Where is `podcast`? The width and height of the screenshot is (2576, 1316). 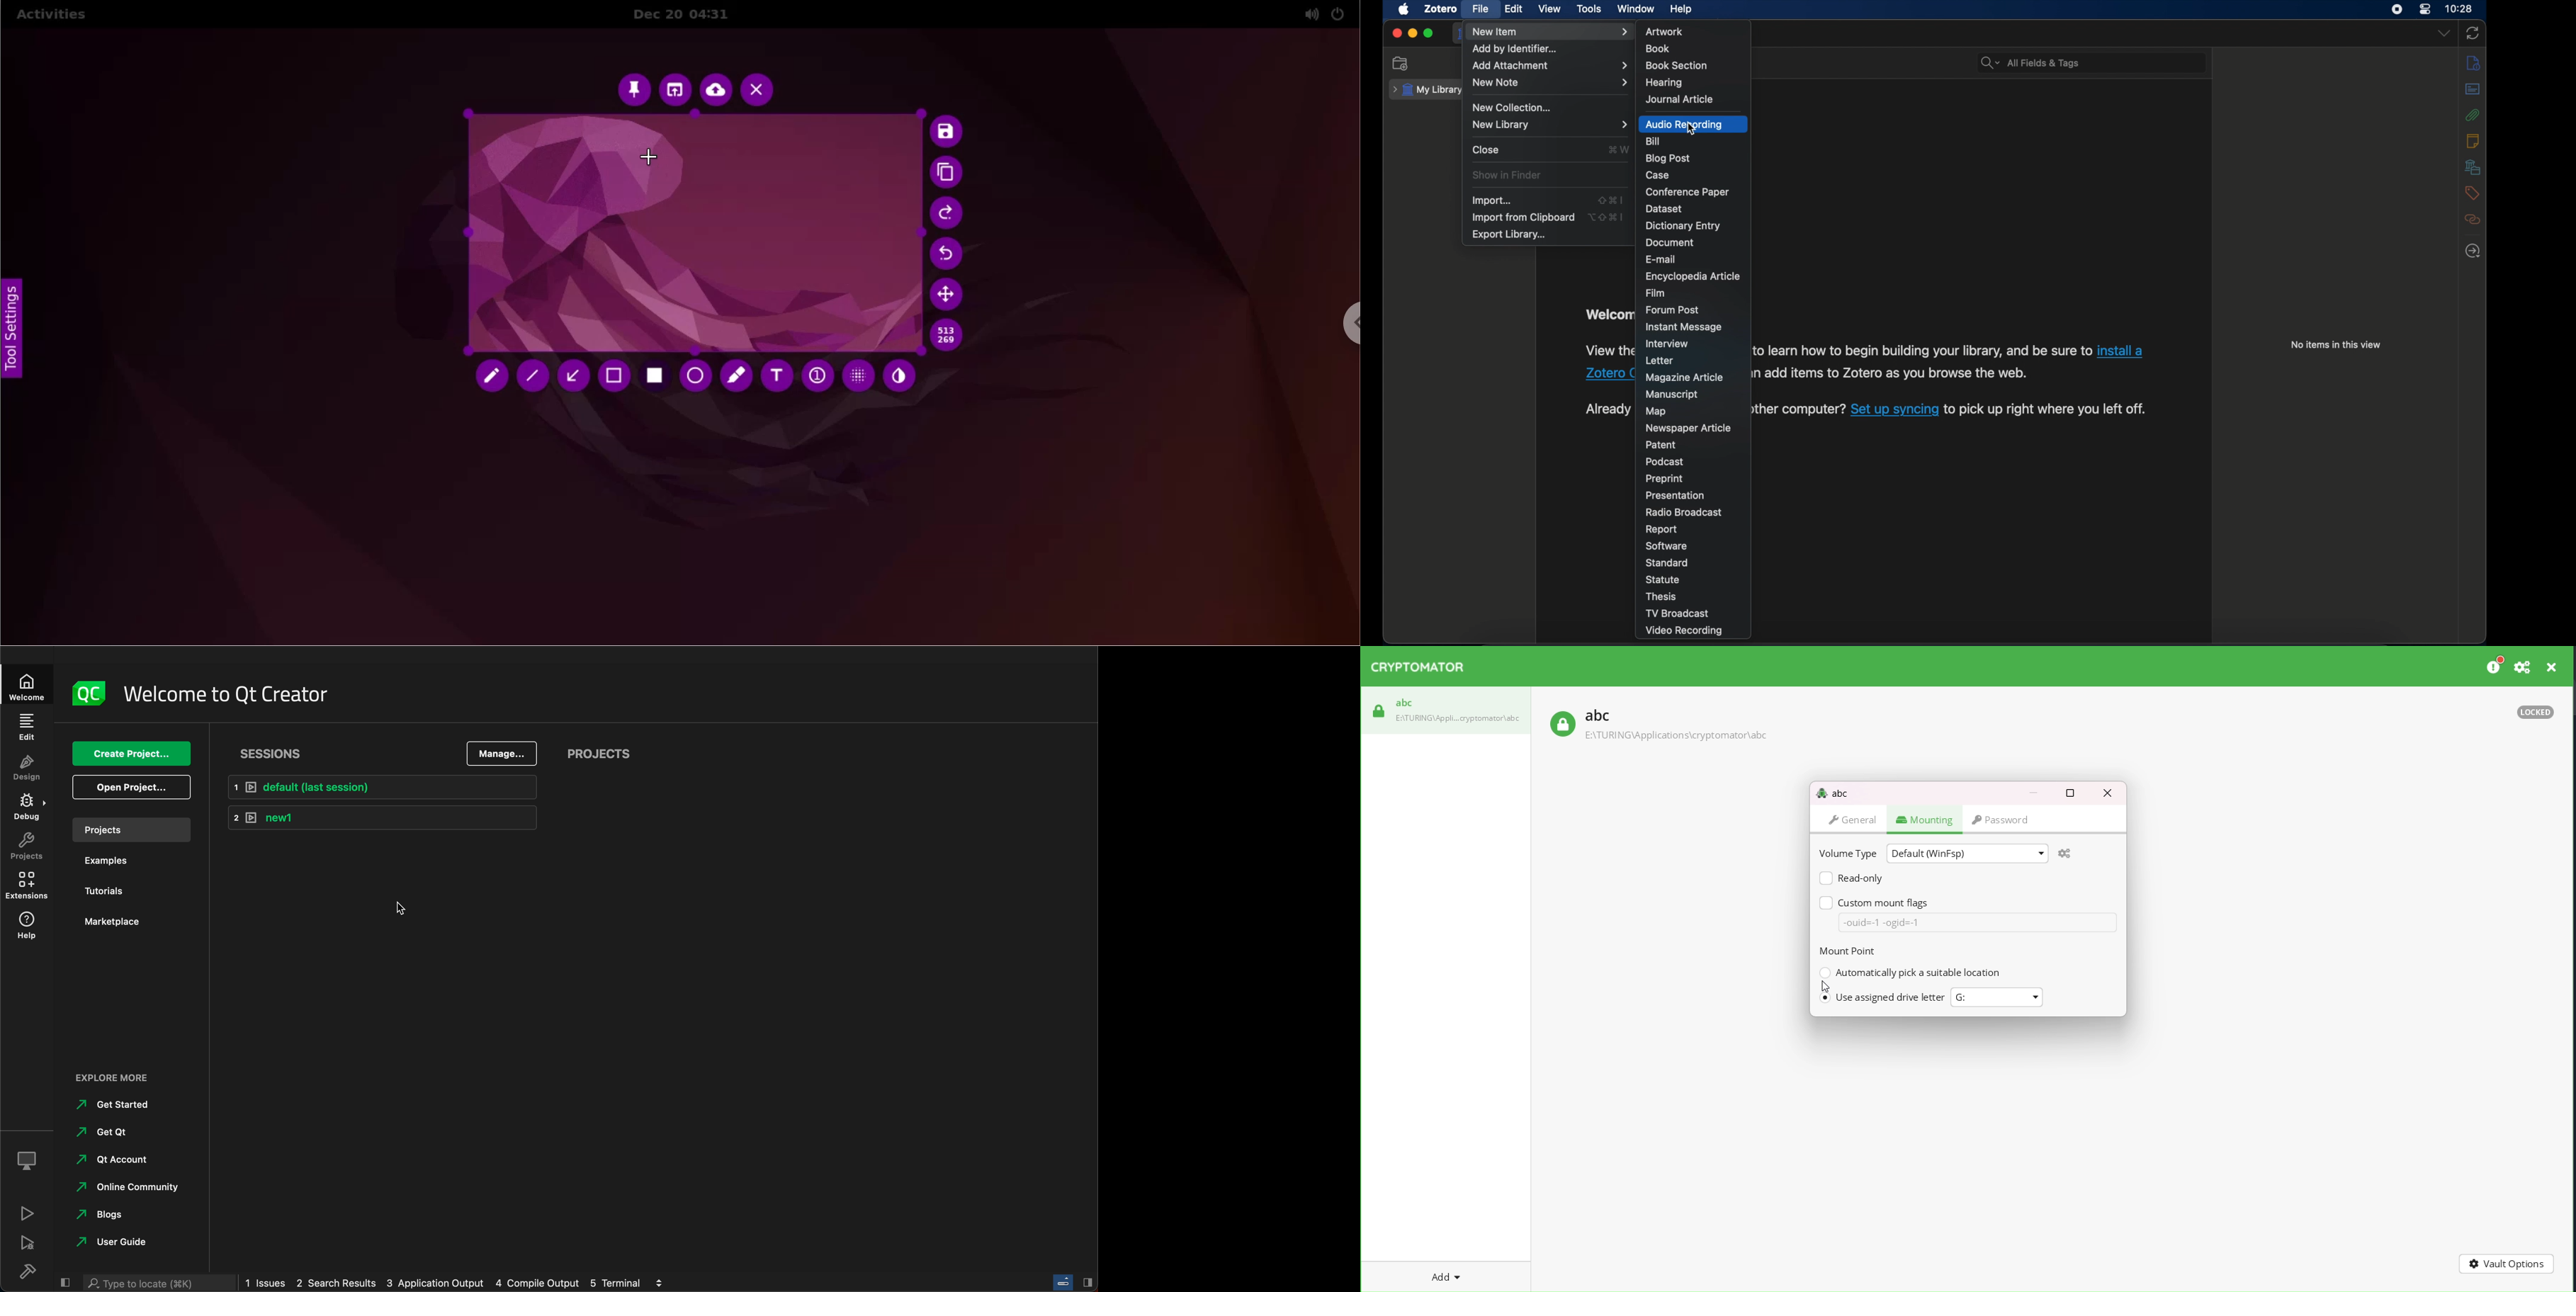 podcast is located at coordinates (1664, 461).